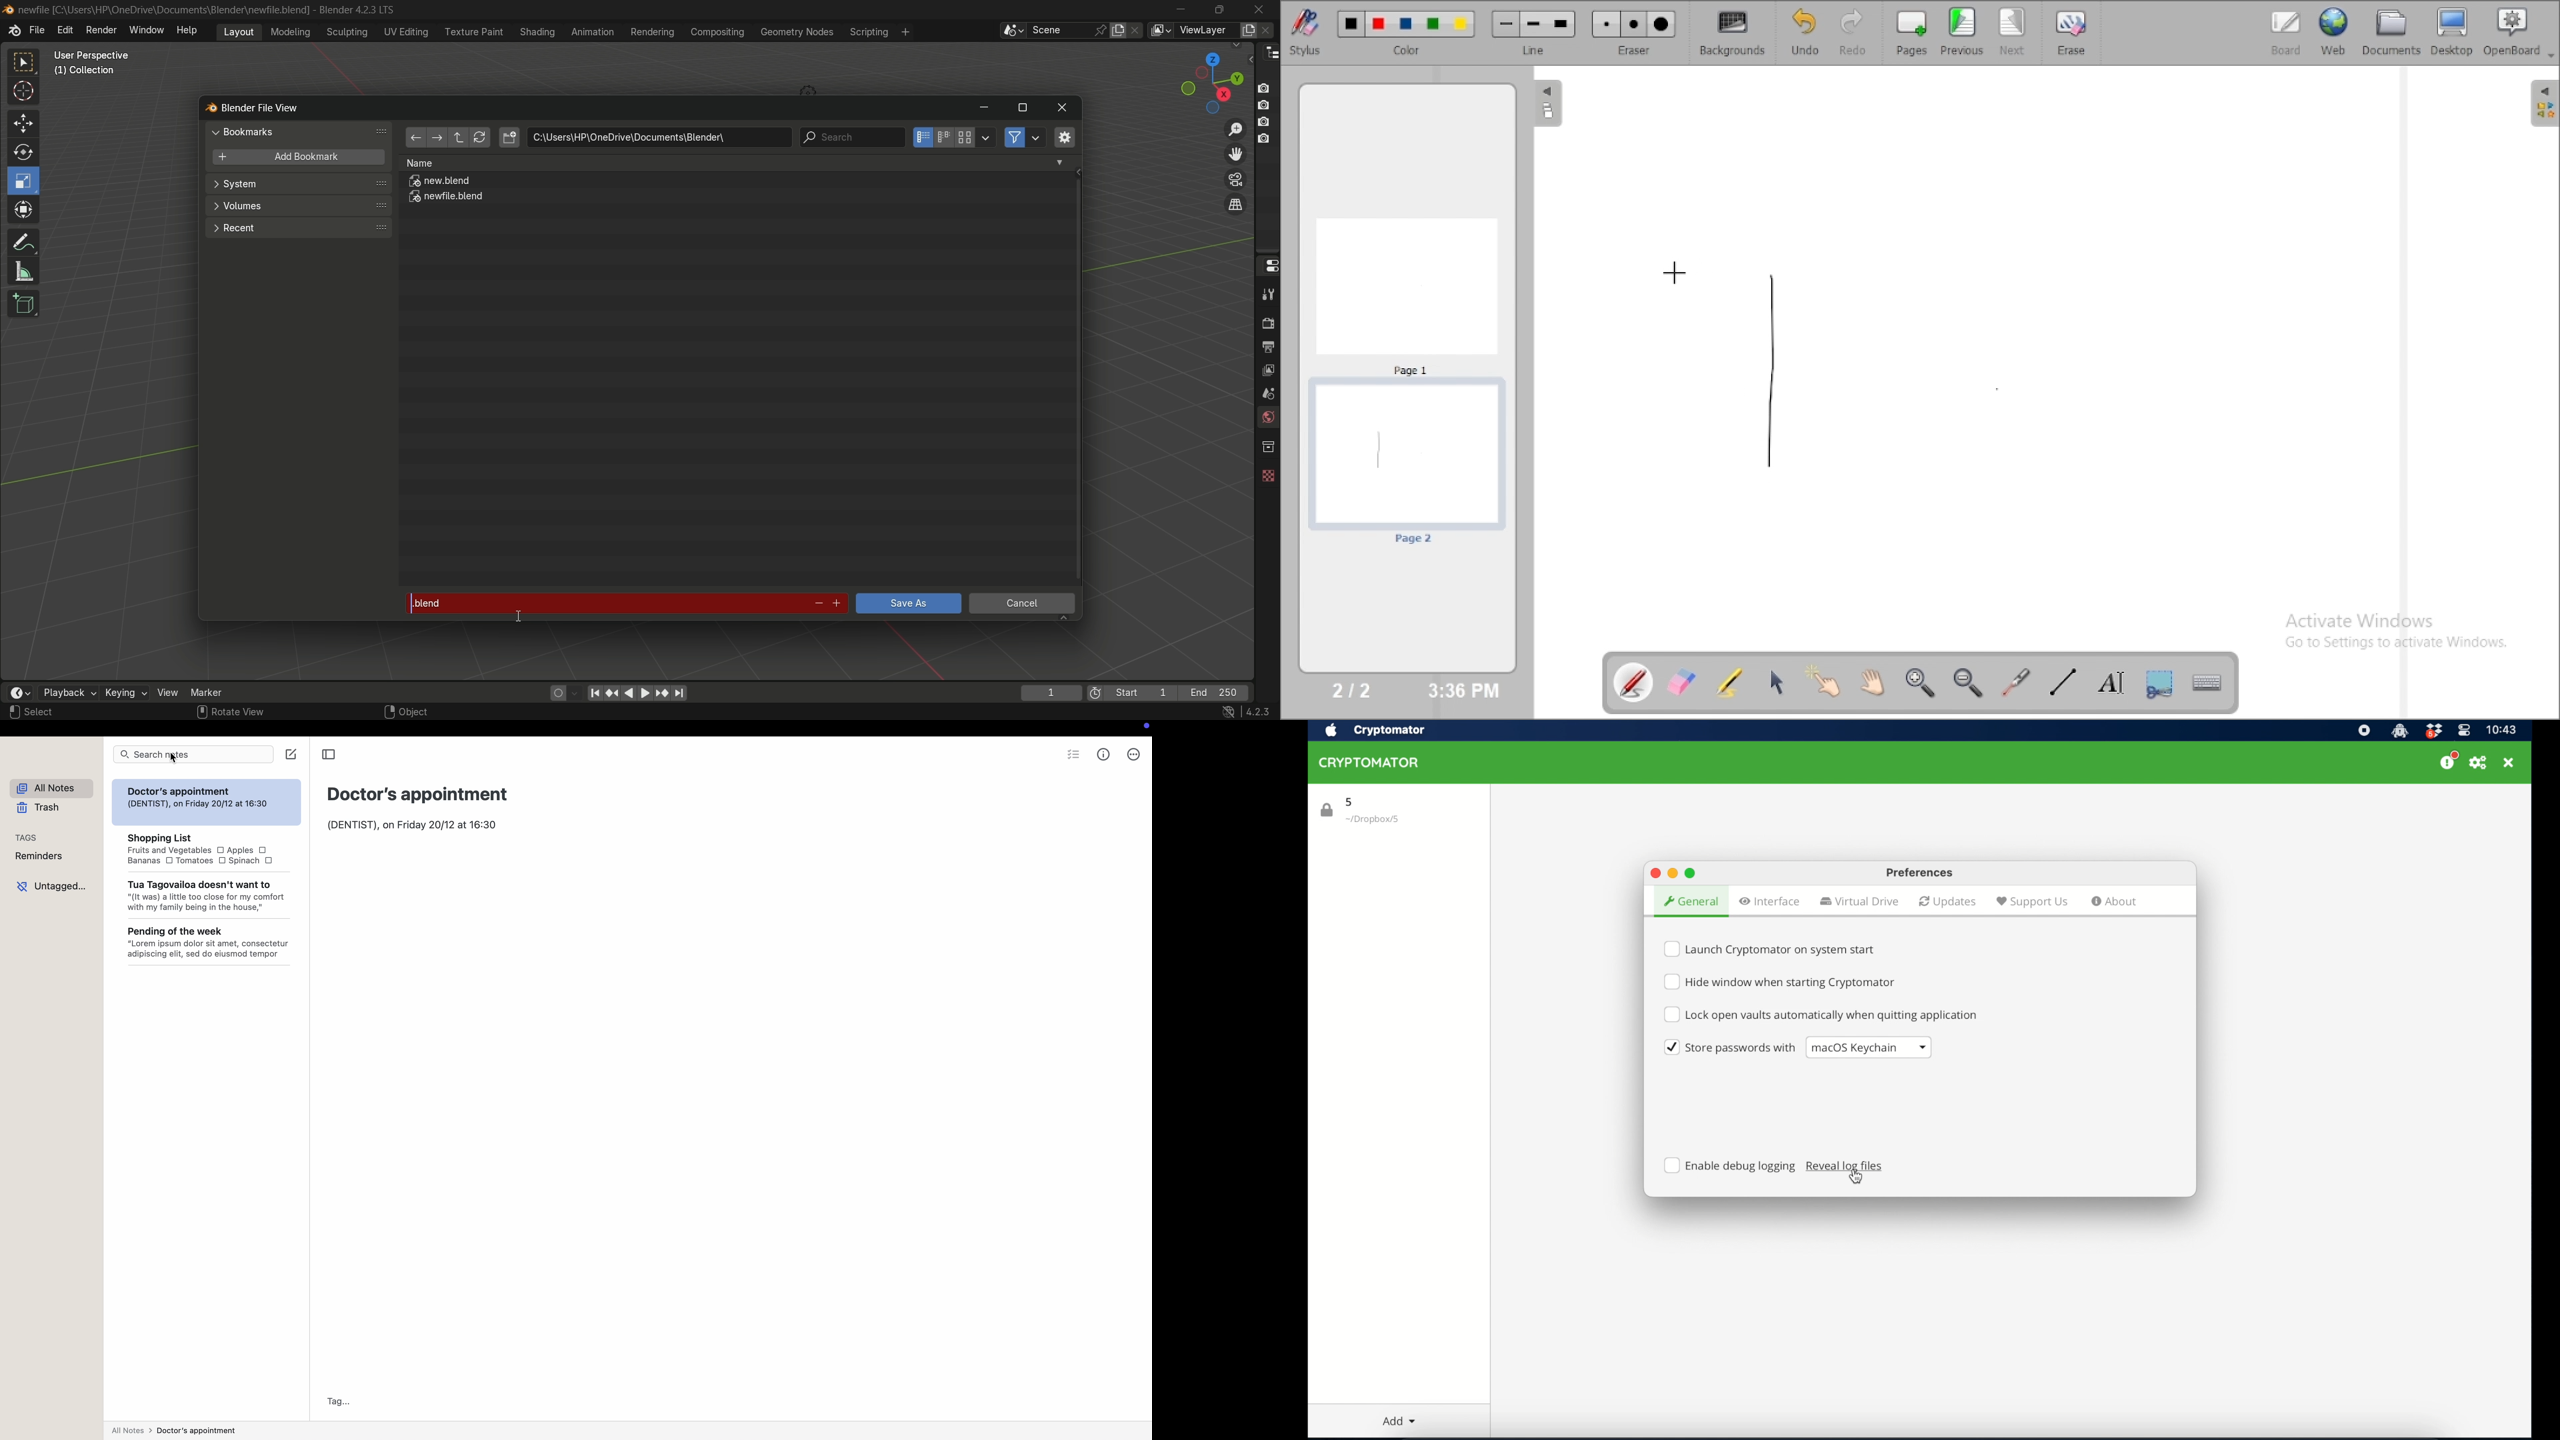 The height and width of the screenshot is (1456, 2576). Describe the element at coordinates (1235, 178) in the screenshot. I see `toggle camera view layer` at that location.